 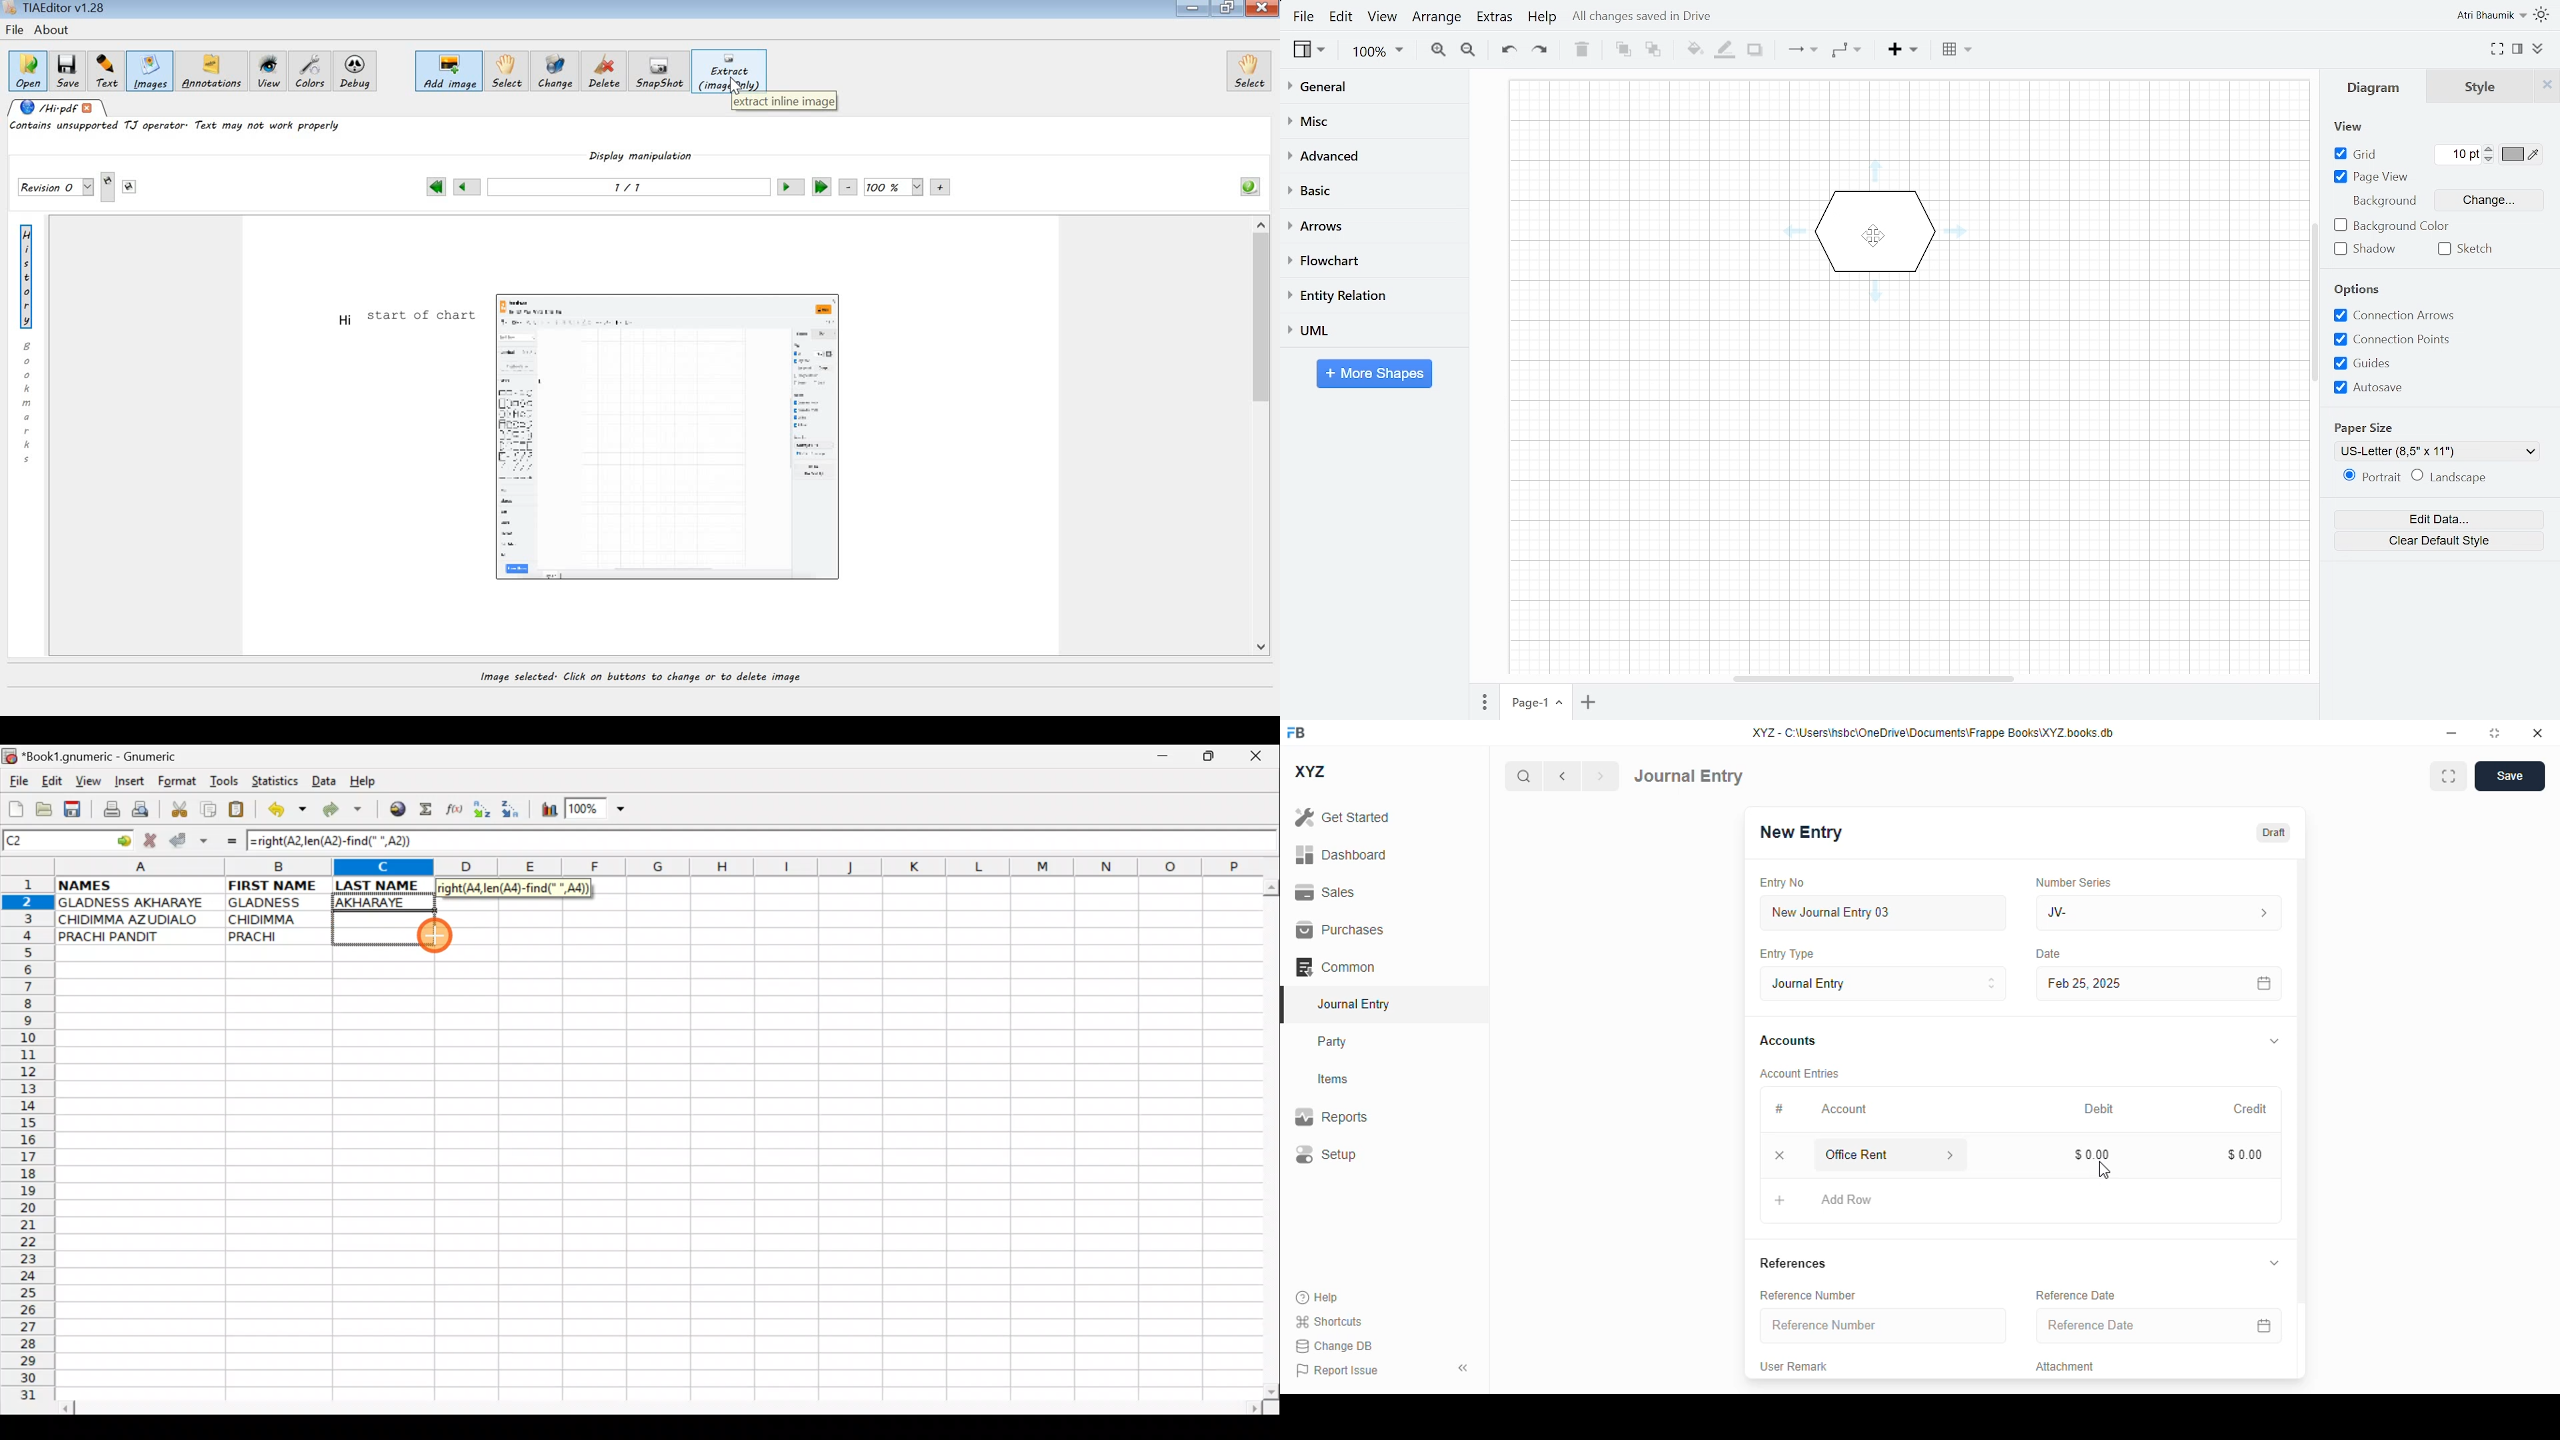 What do you see at coordinates (2391, 226) in the screenshot?
I see `Background colour` at bounding box center [2391, 226].